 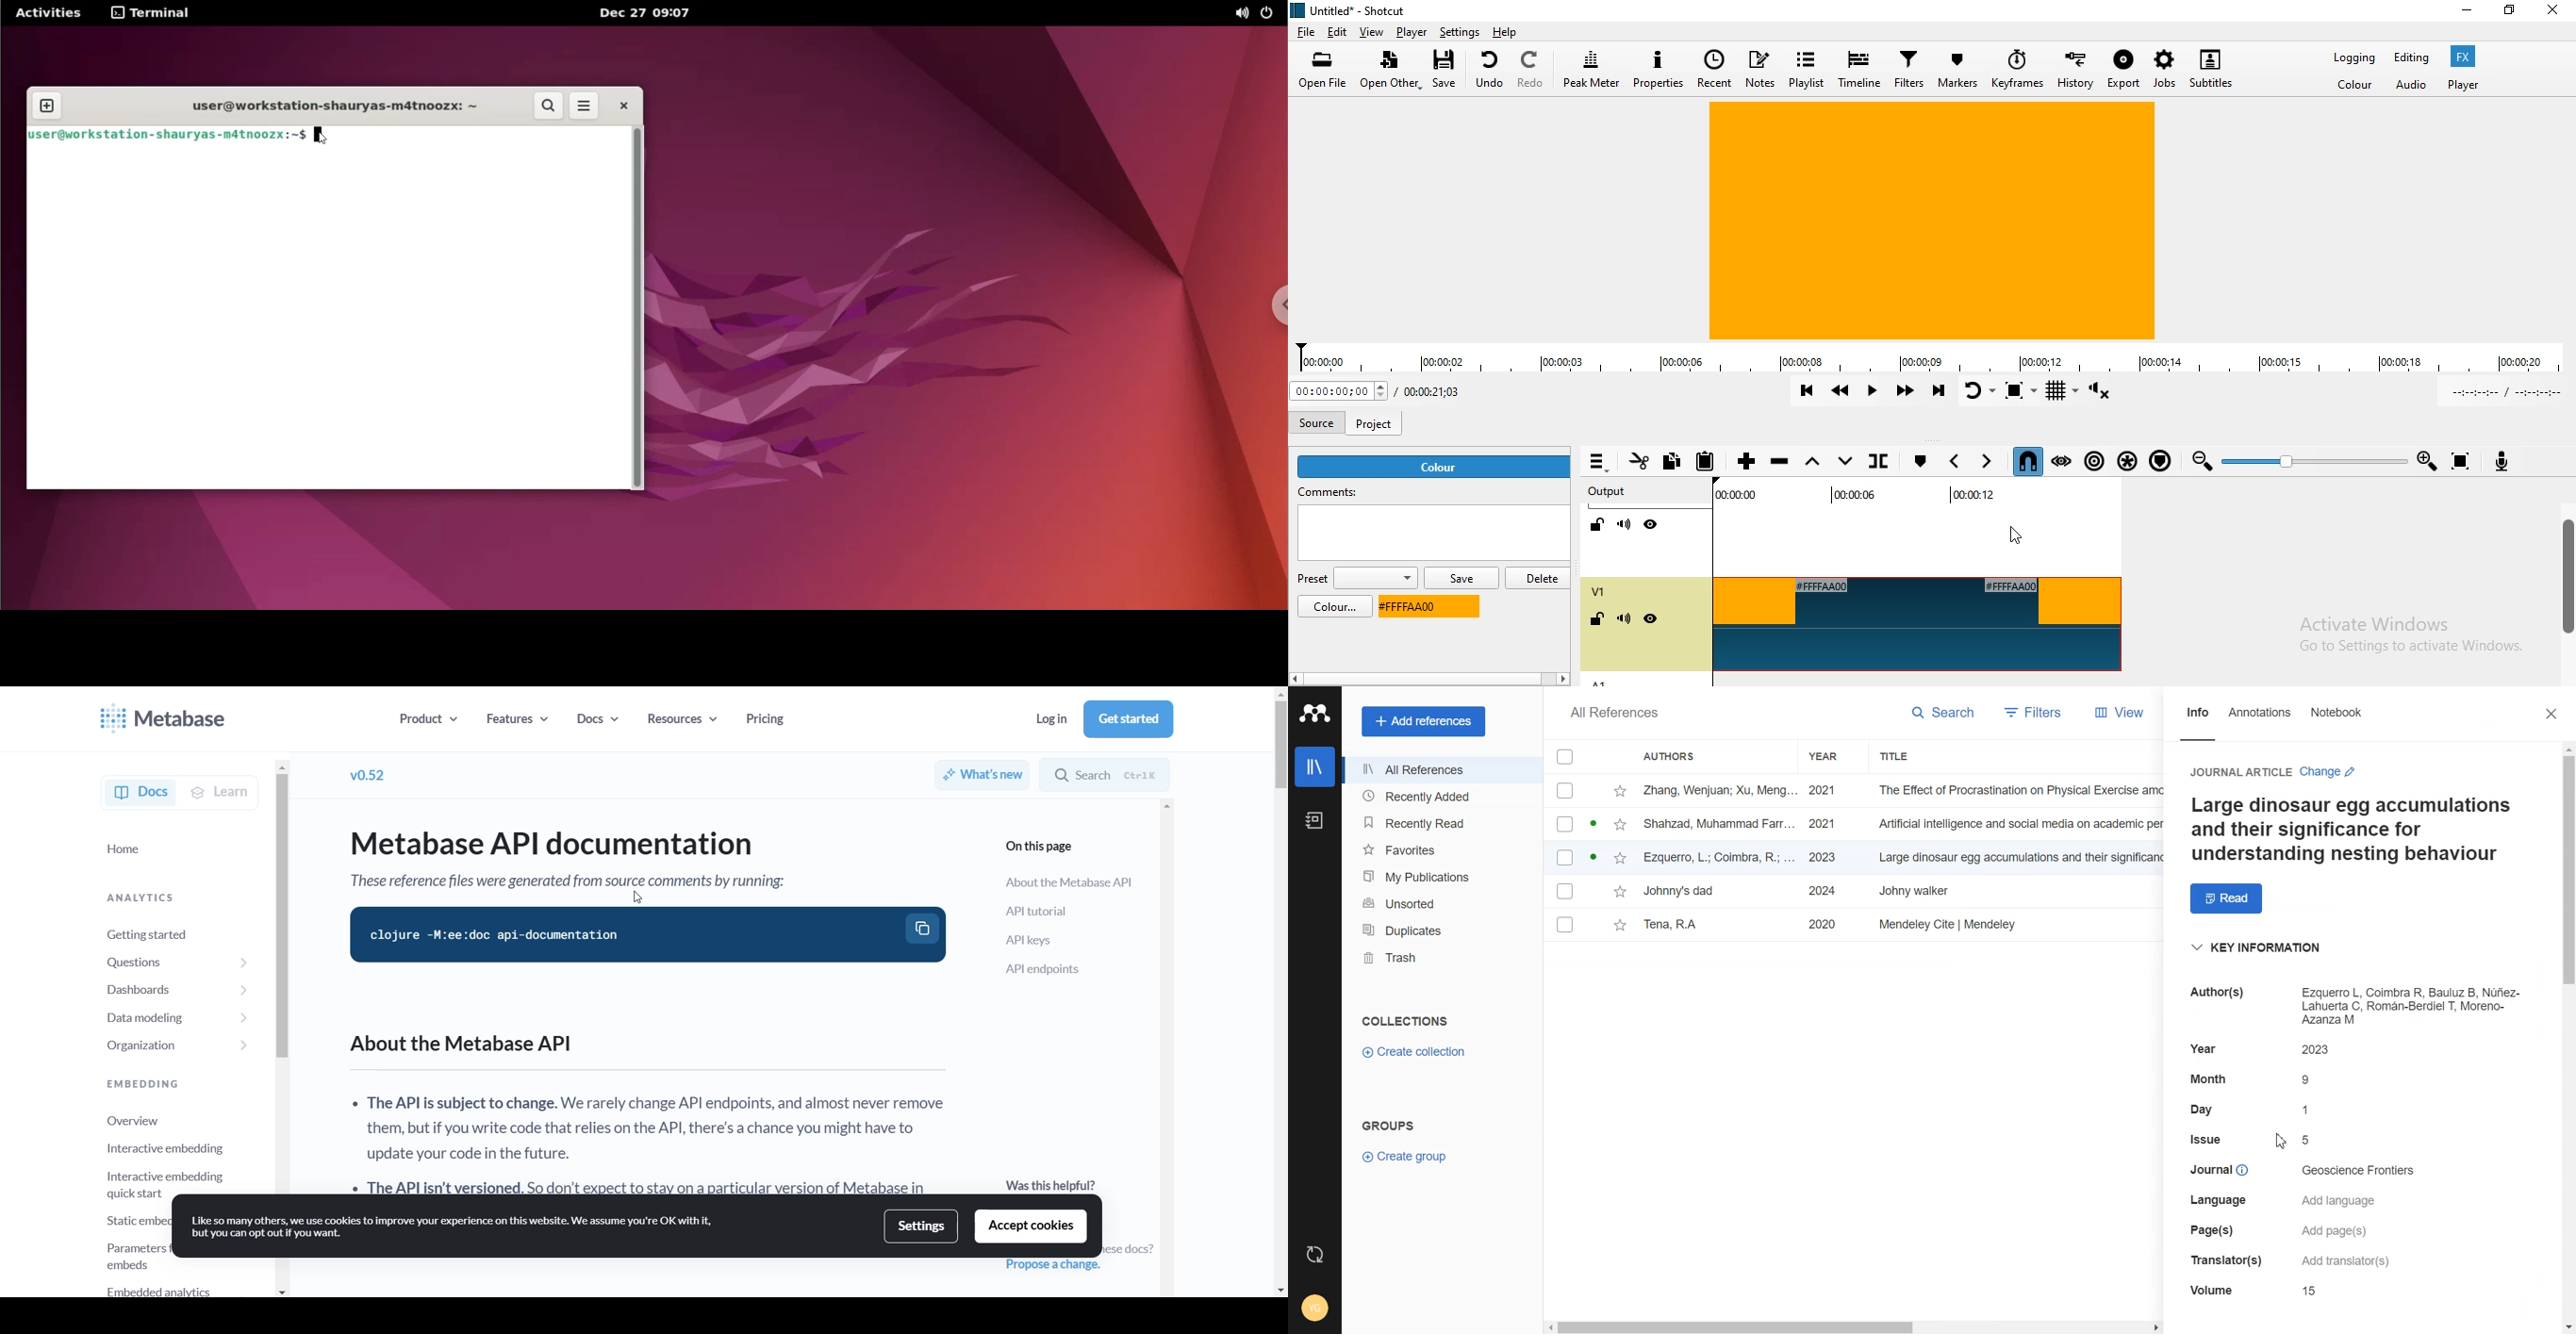 What do you see at coordinates (1540, 577) in the screenshot?
I see `delete` at bounding box center [1540, 577].